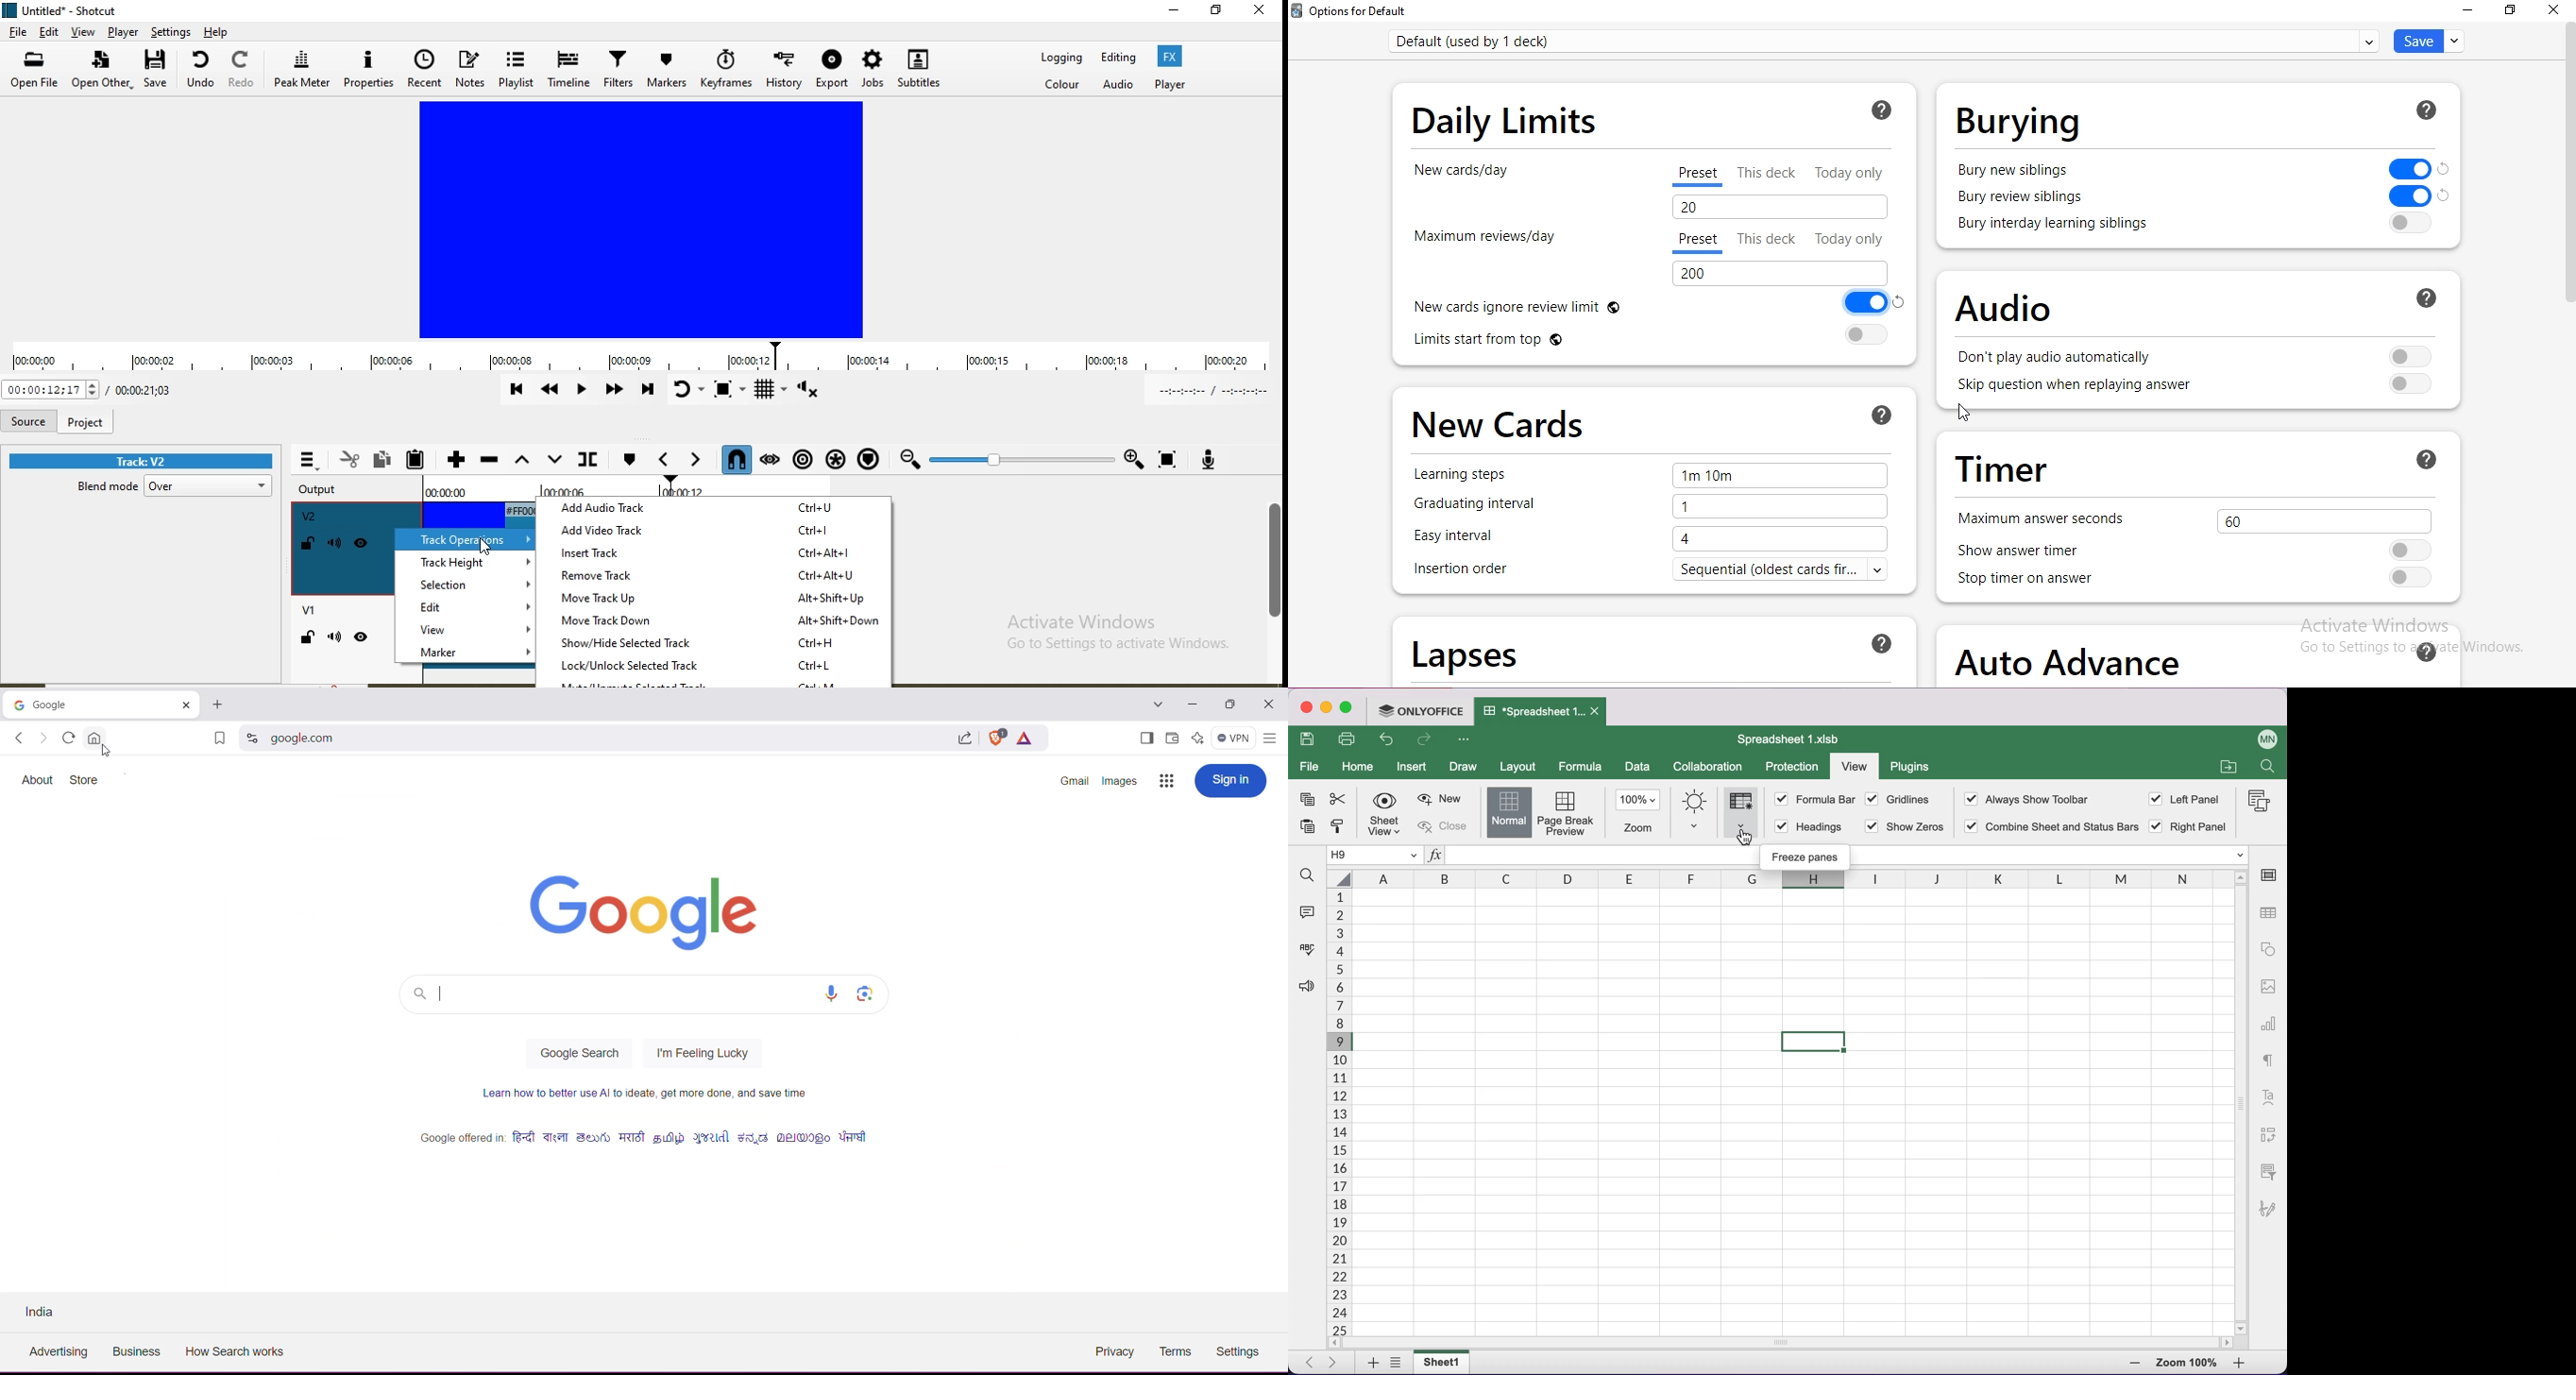  I want to click on Toggle, so click(1856, 303).